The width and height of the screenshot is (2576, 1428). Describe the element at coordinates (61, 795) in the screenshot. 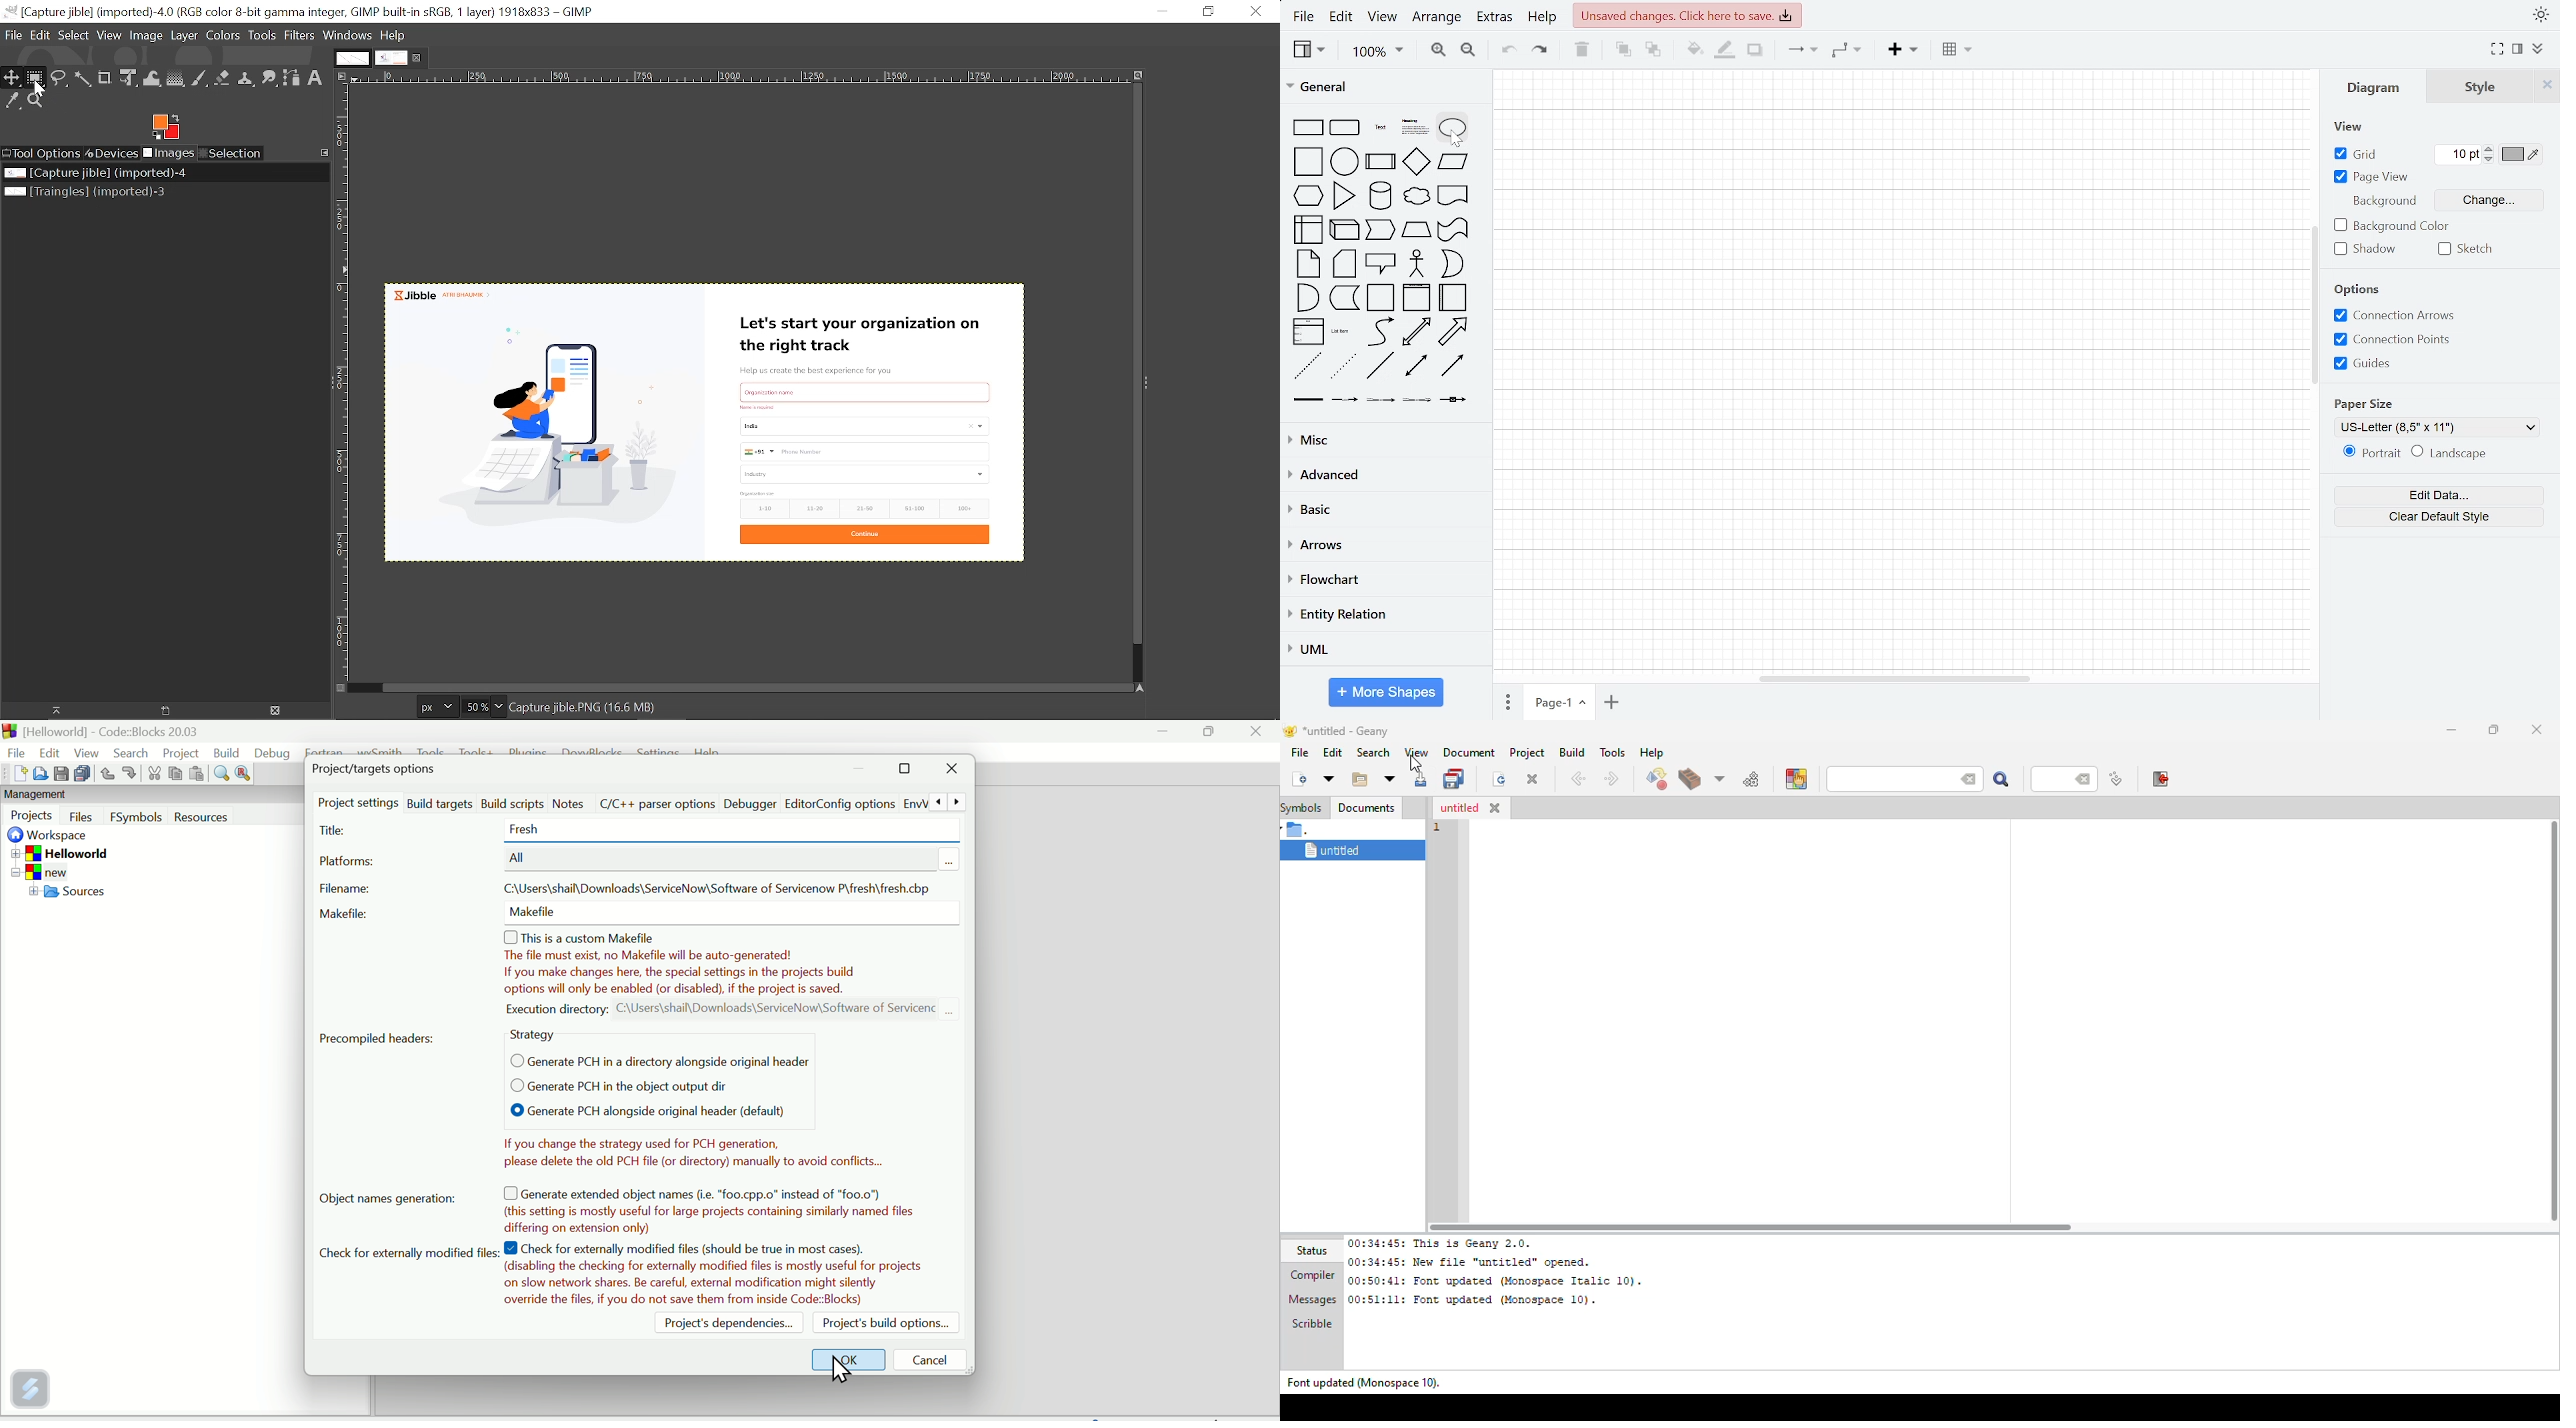

I see `Management` at that location.